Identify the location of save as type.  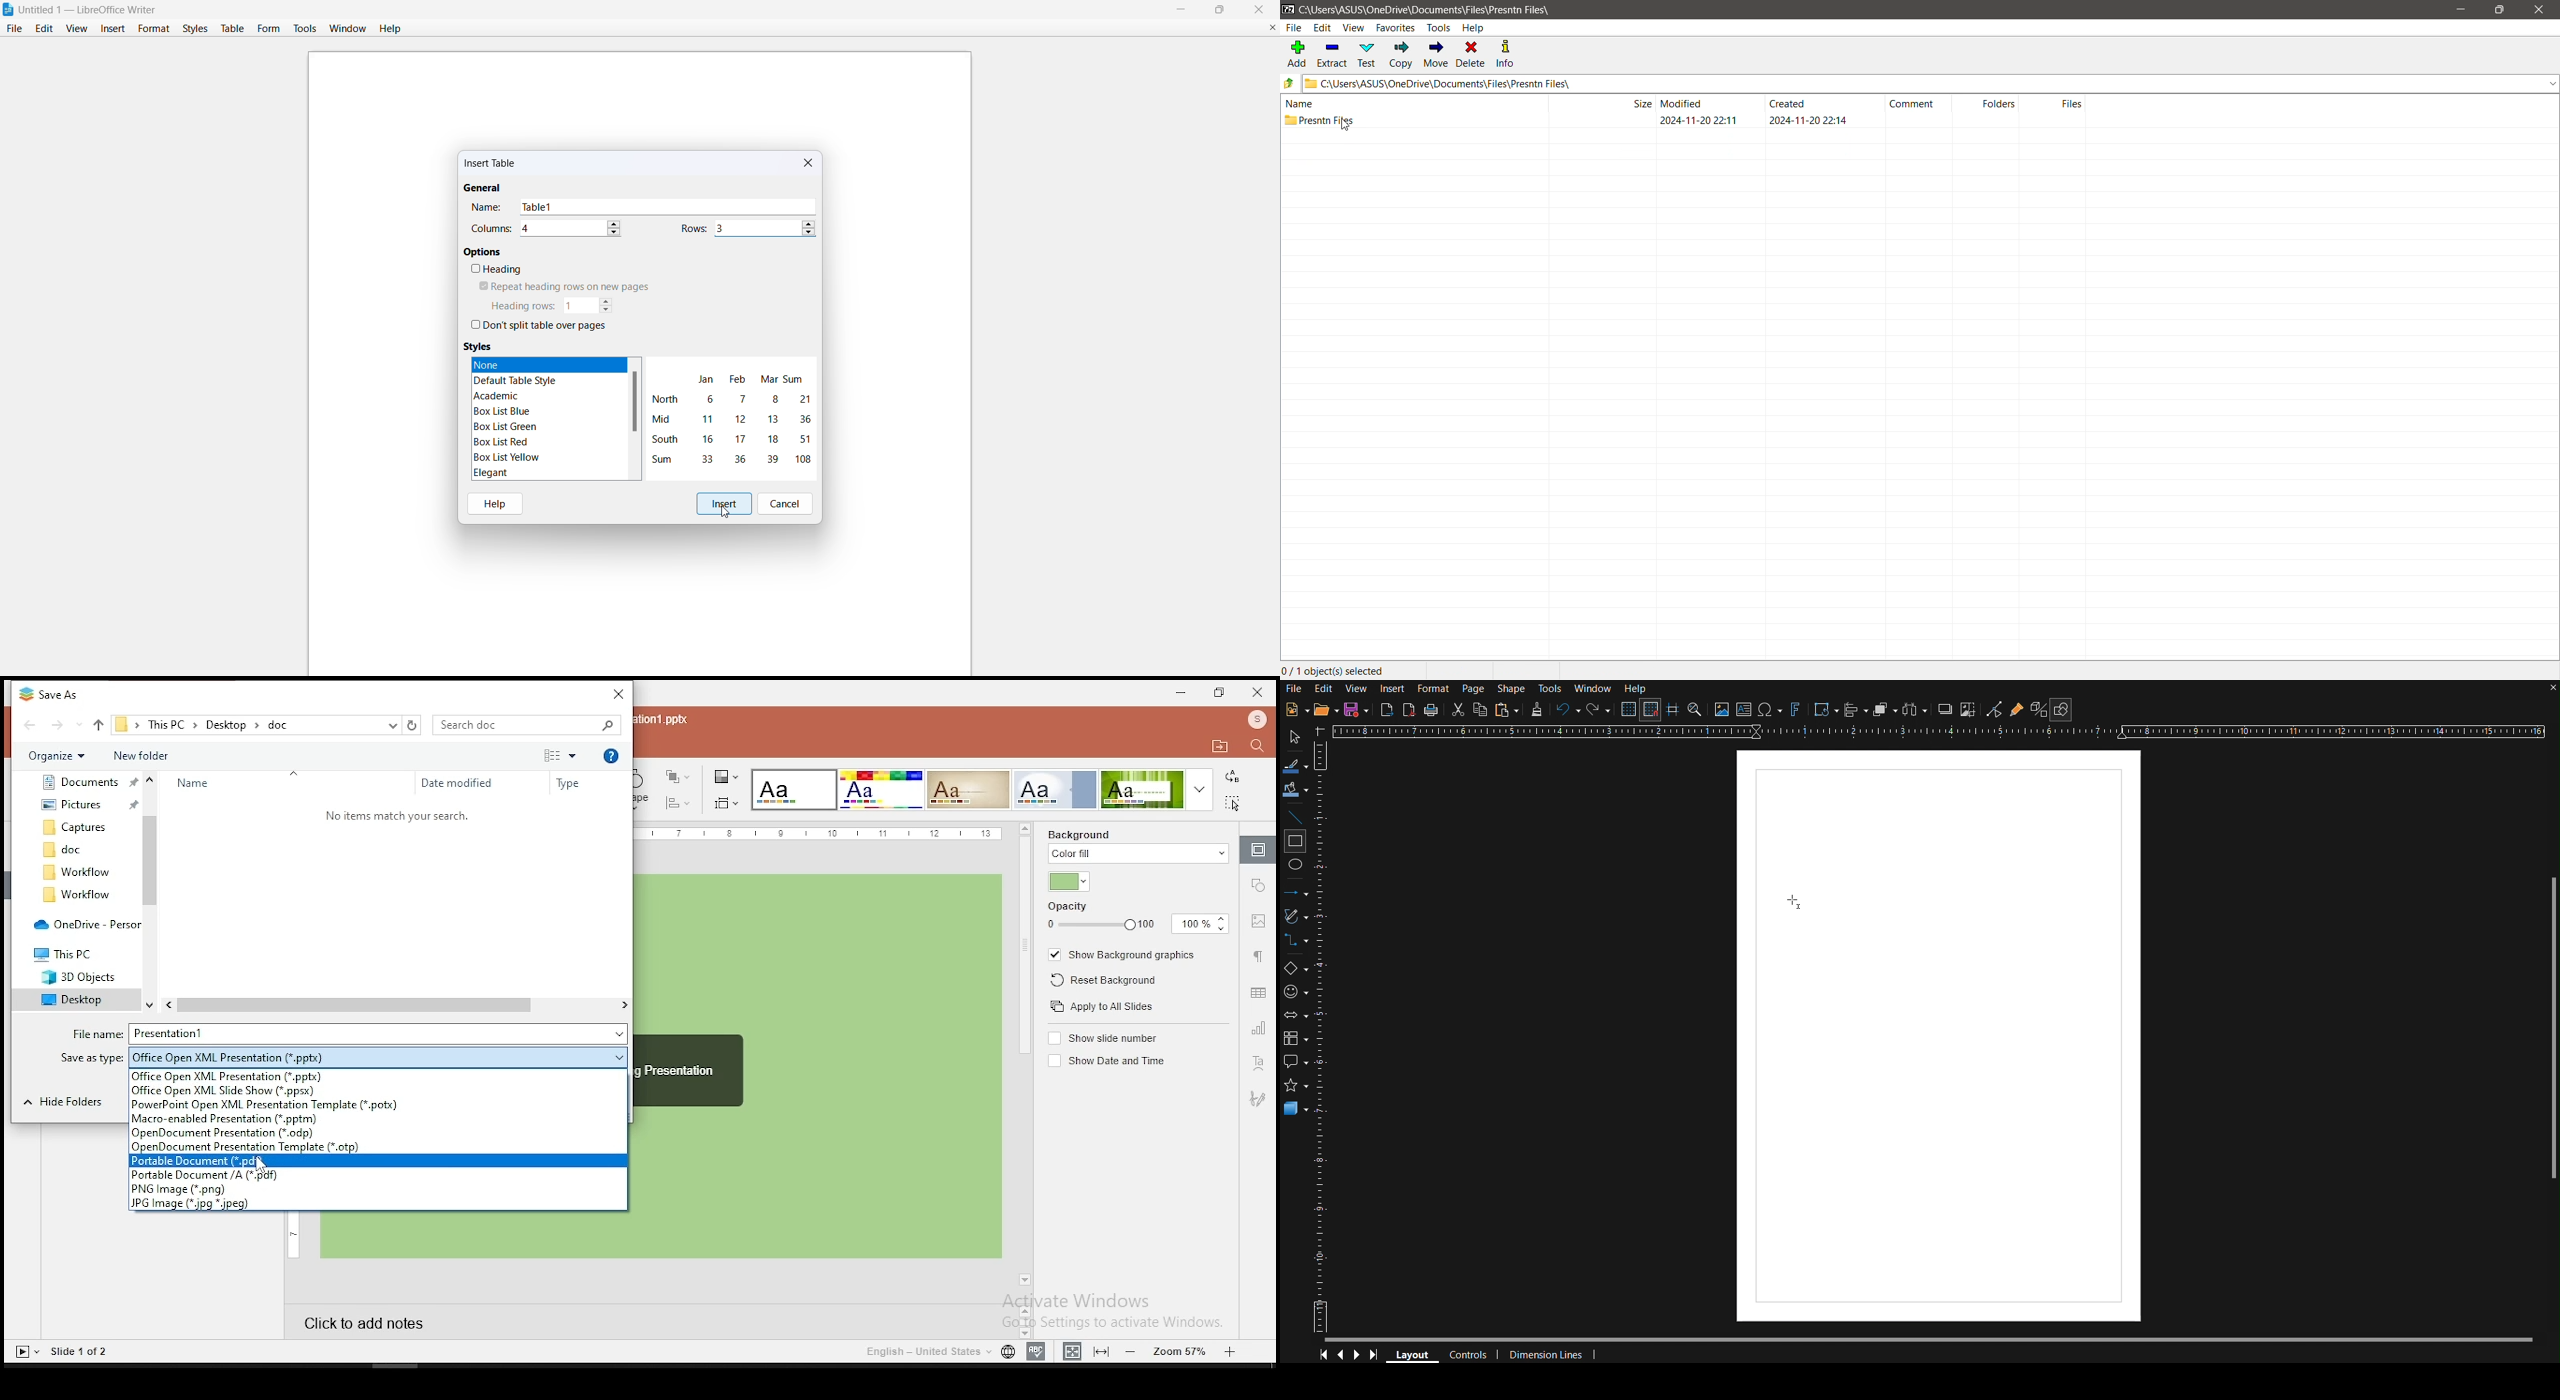
(93, 1057).